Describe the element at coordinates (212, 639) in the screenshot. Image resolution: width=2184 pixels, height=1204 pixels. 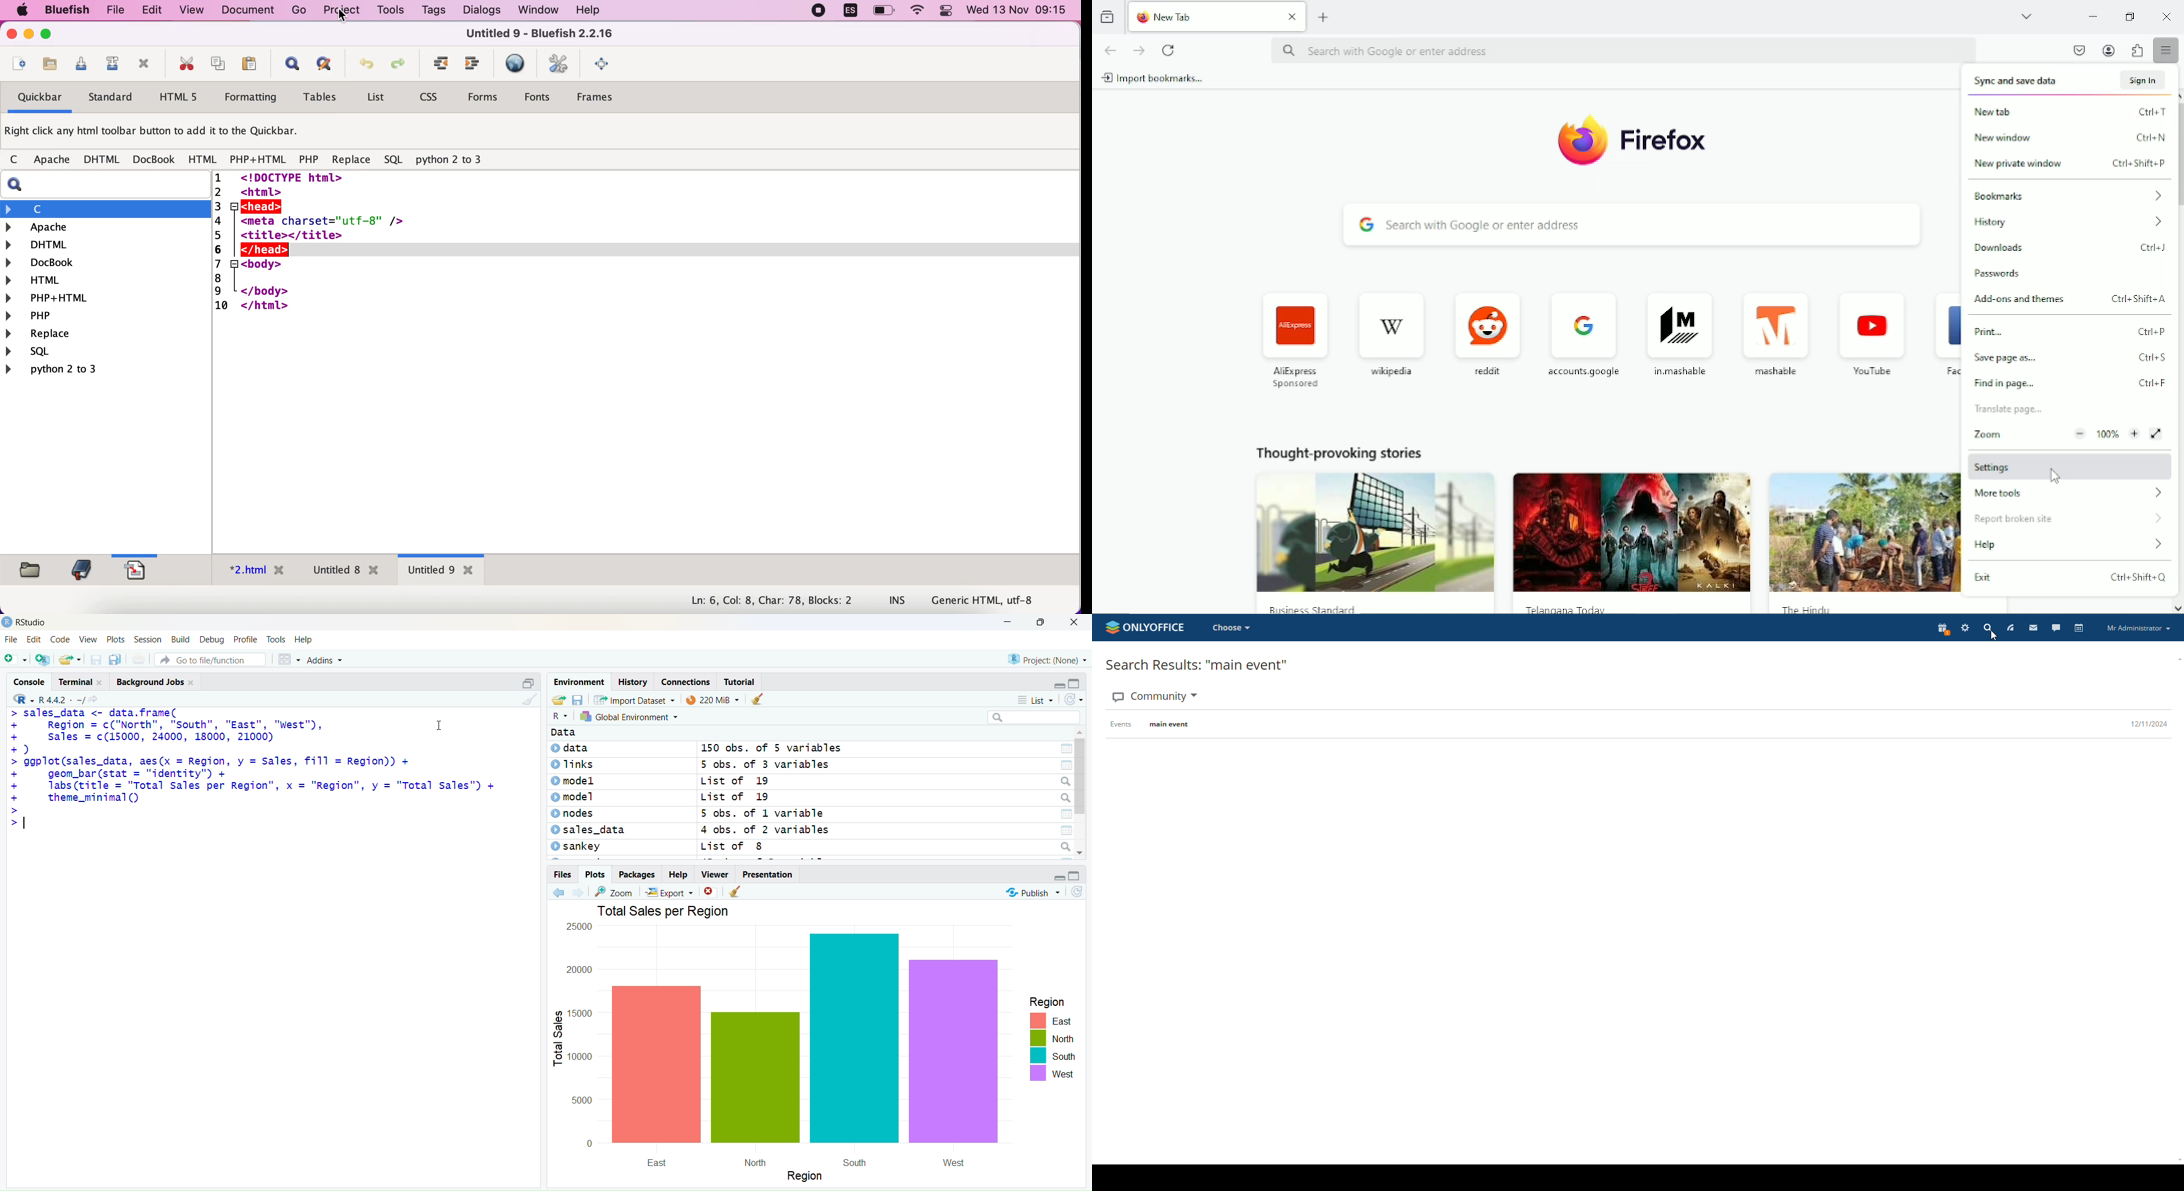
I see `Debug` at that location.